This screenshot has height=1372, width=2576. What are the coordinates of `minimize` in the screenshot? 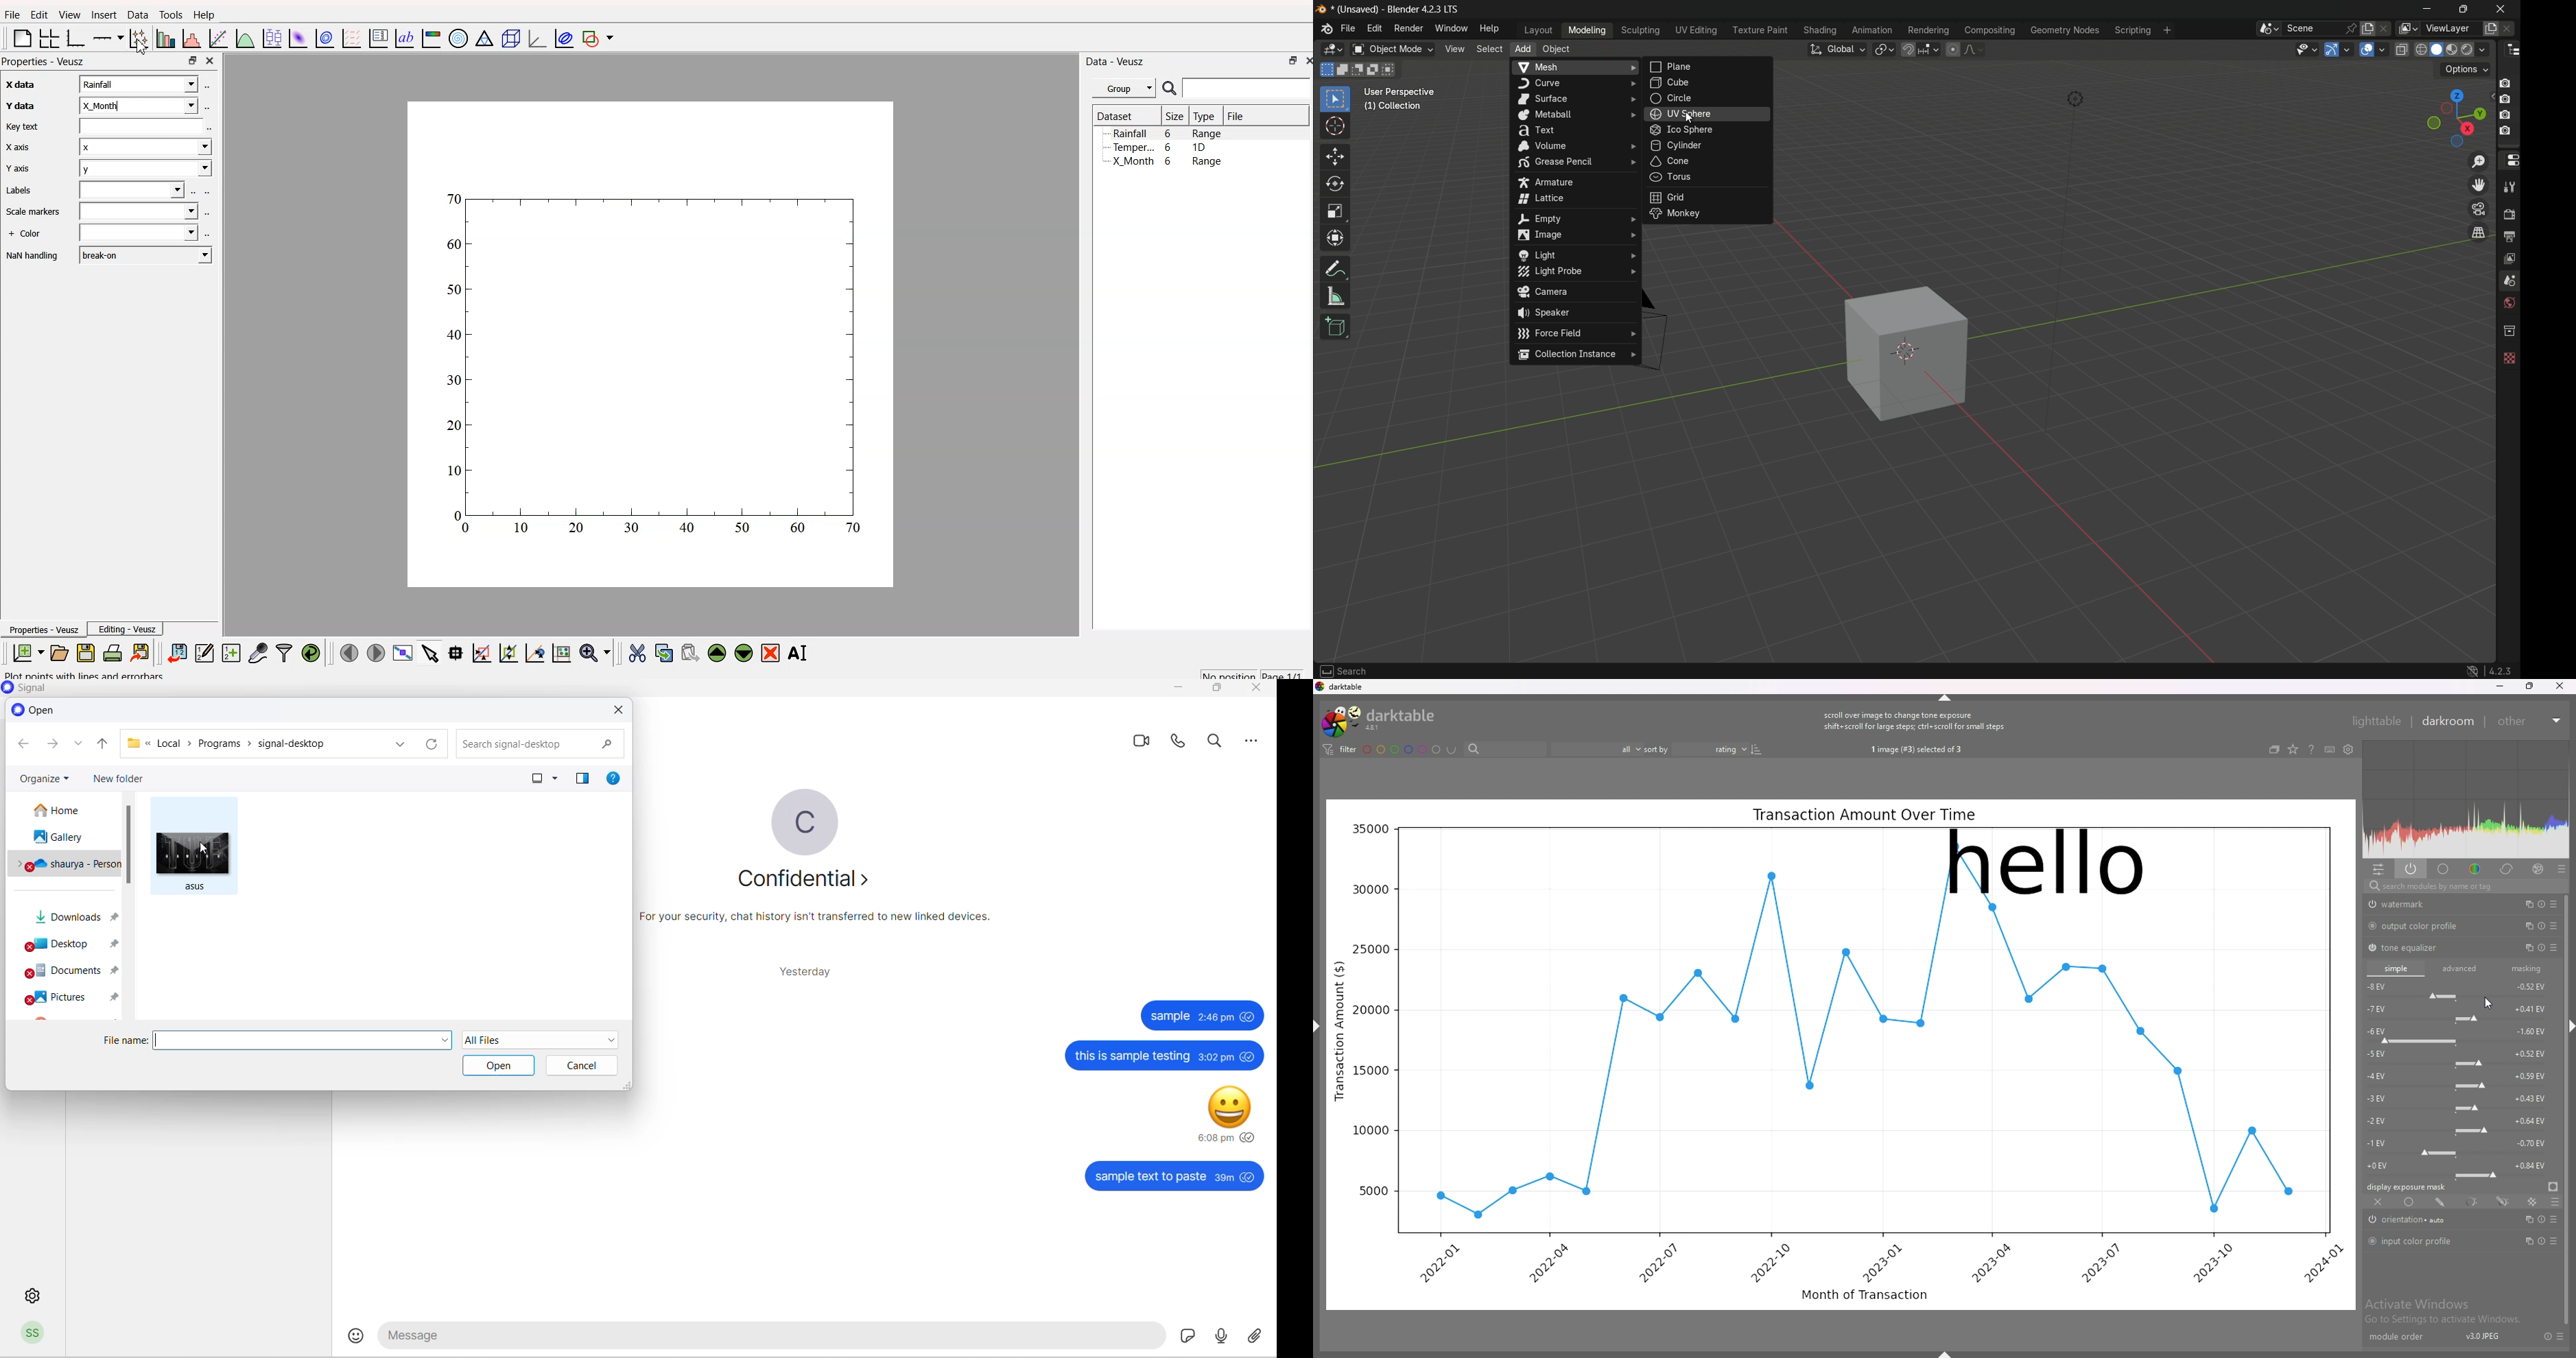 It's located at (2500, 686).